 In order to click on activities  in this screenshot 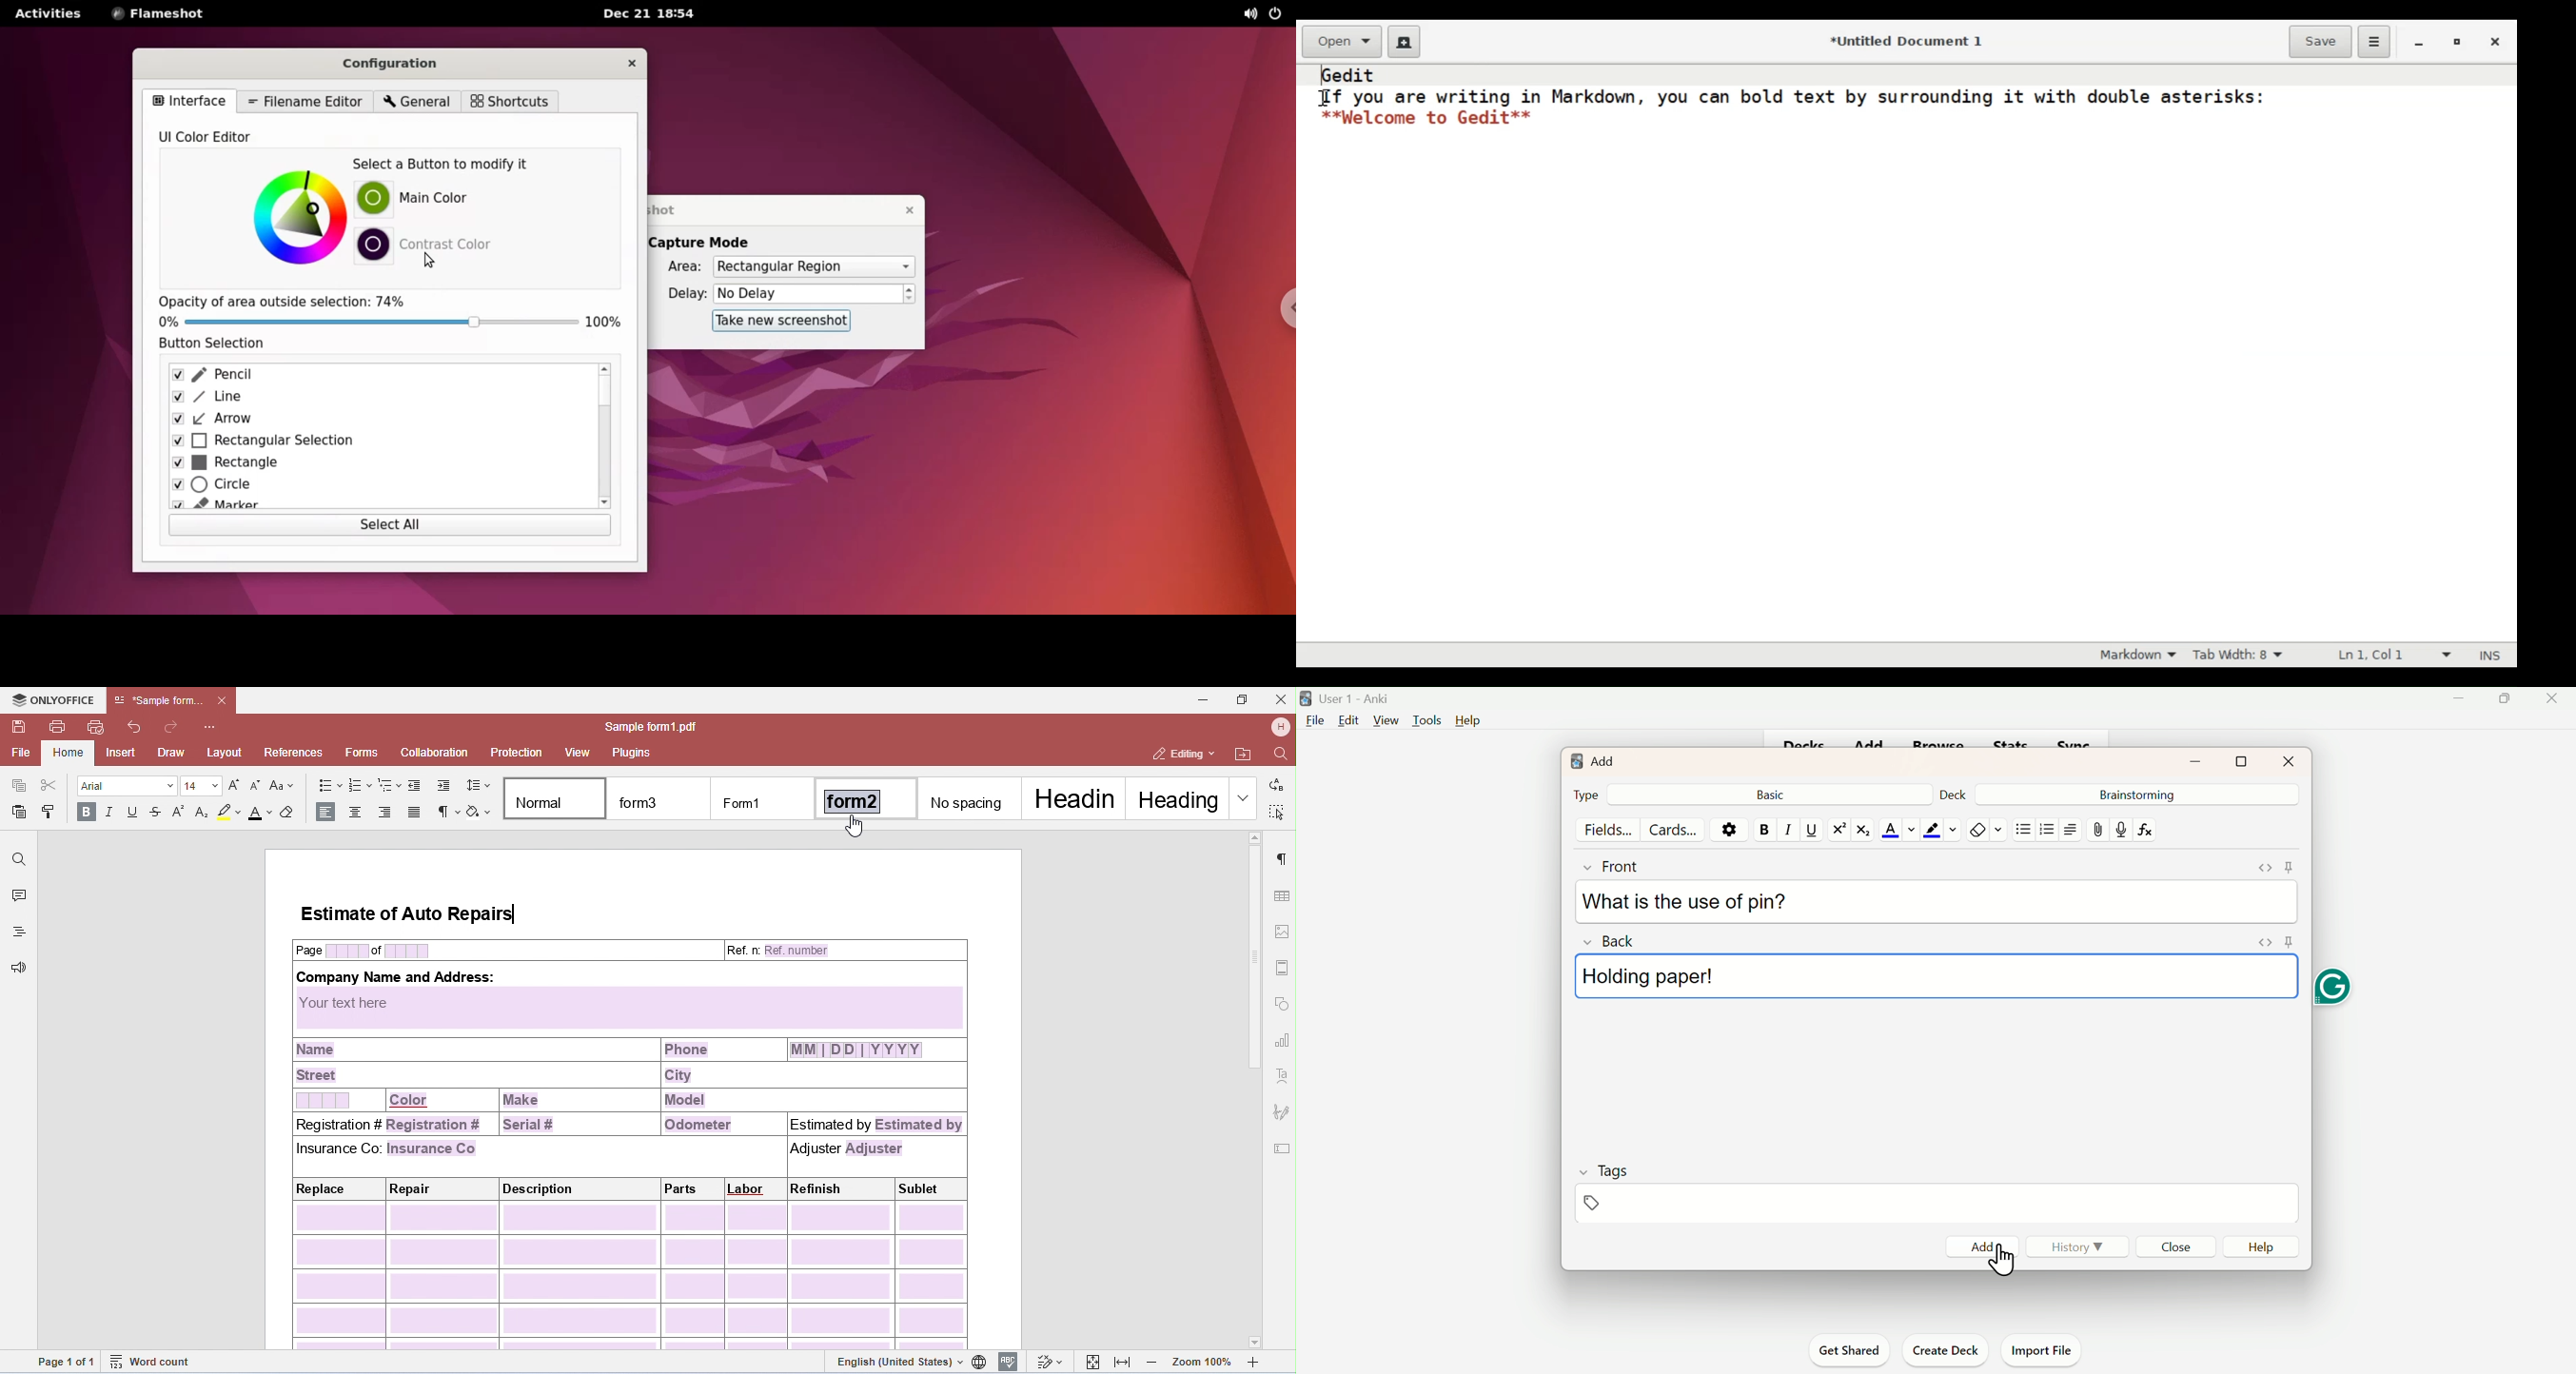, I will do `click(47, 14)`.